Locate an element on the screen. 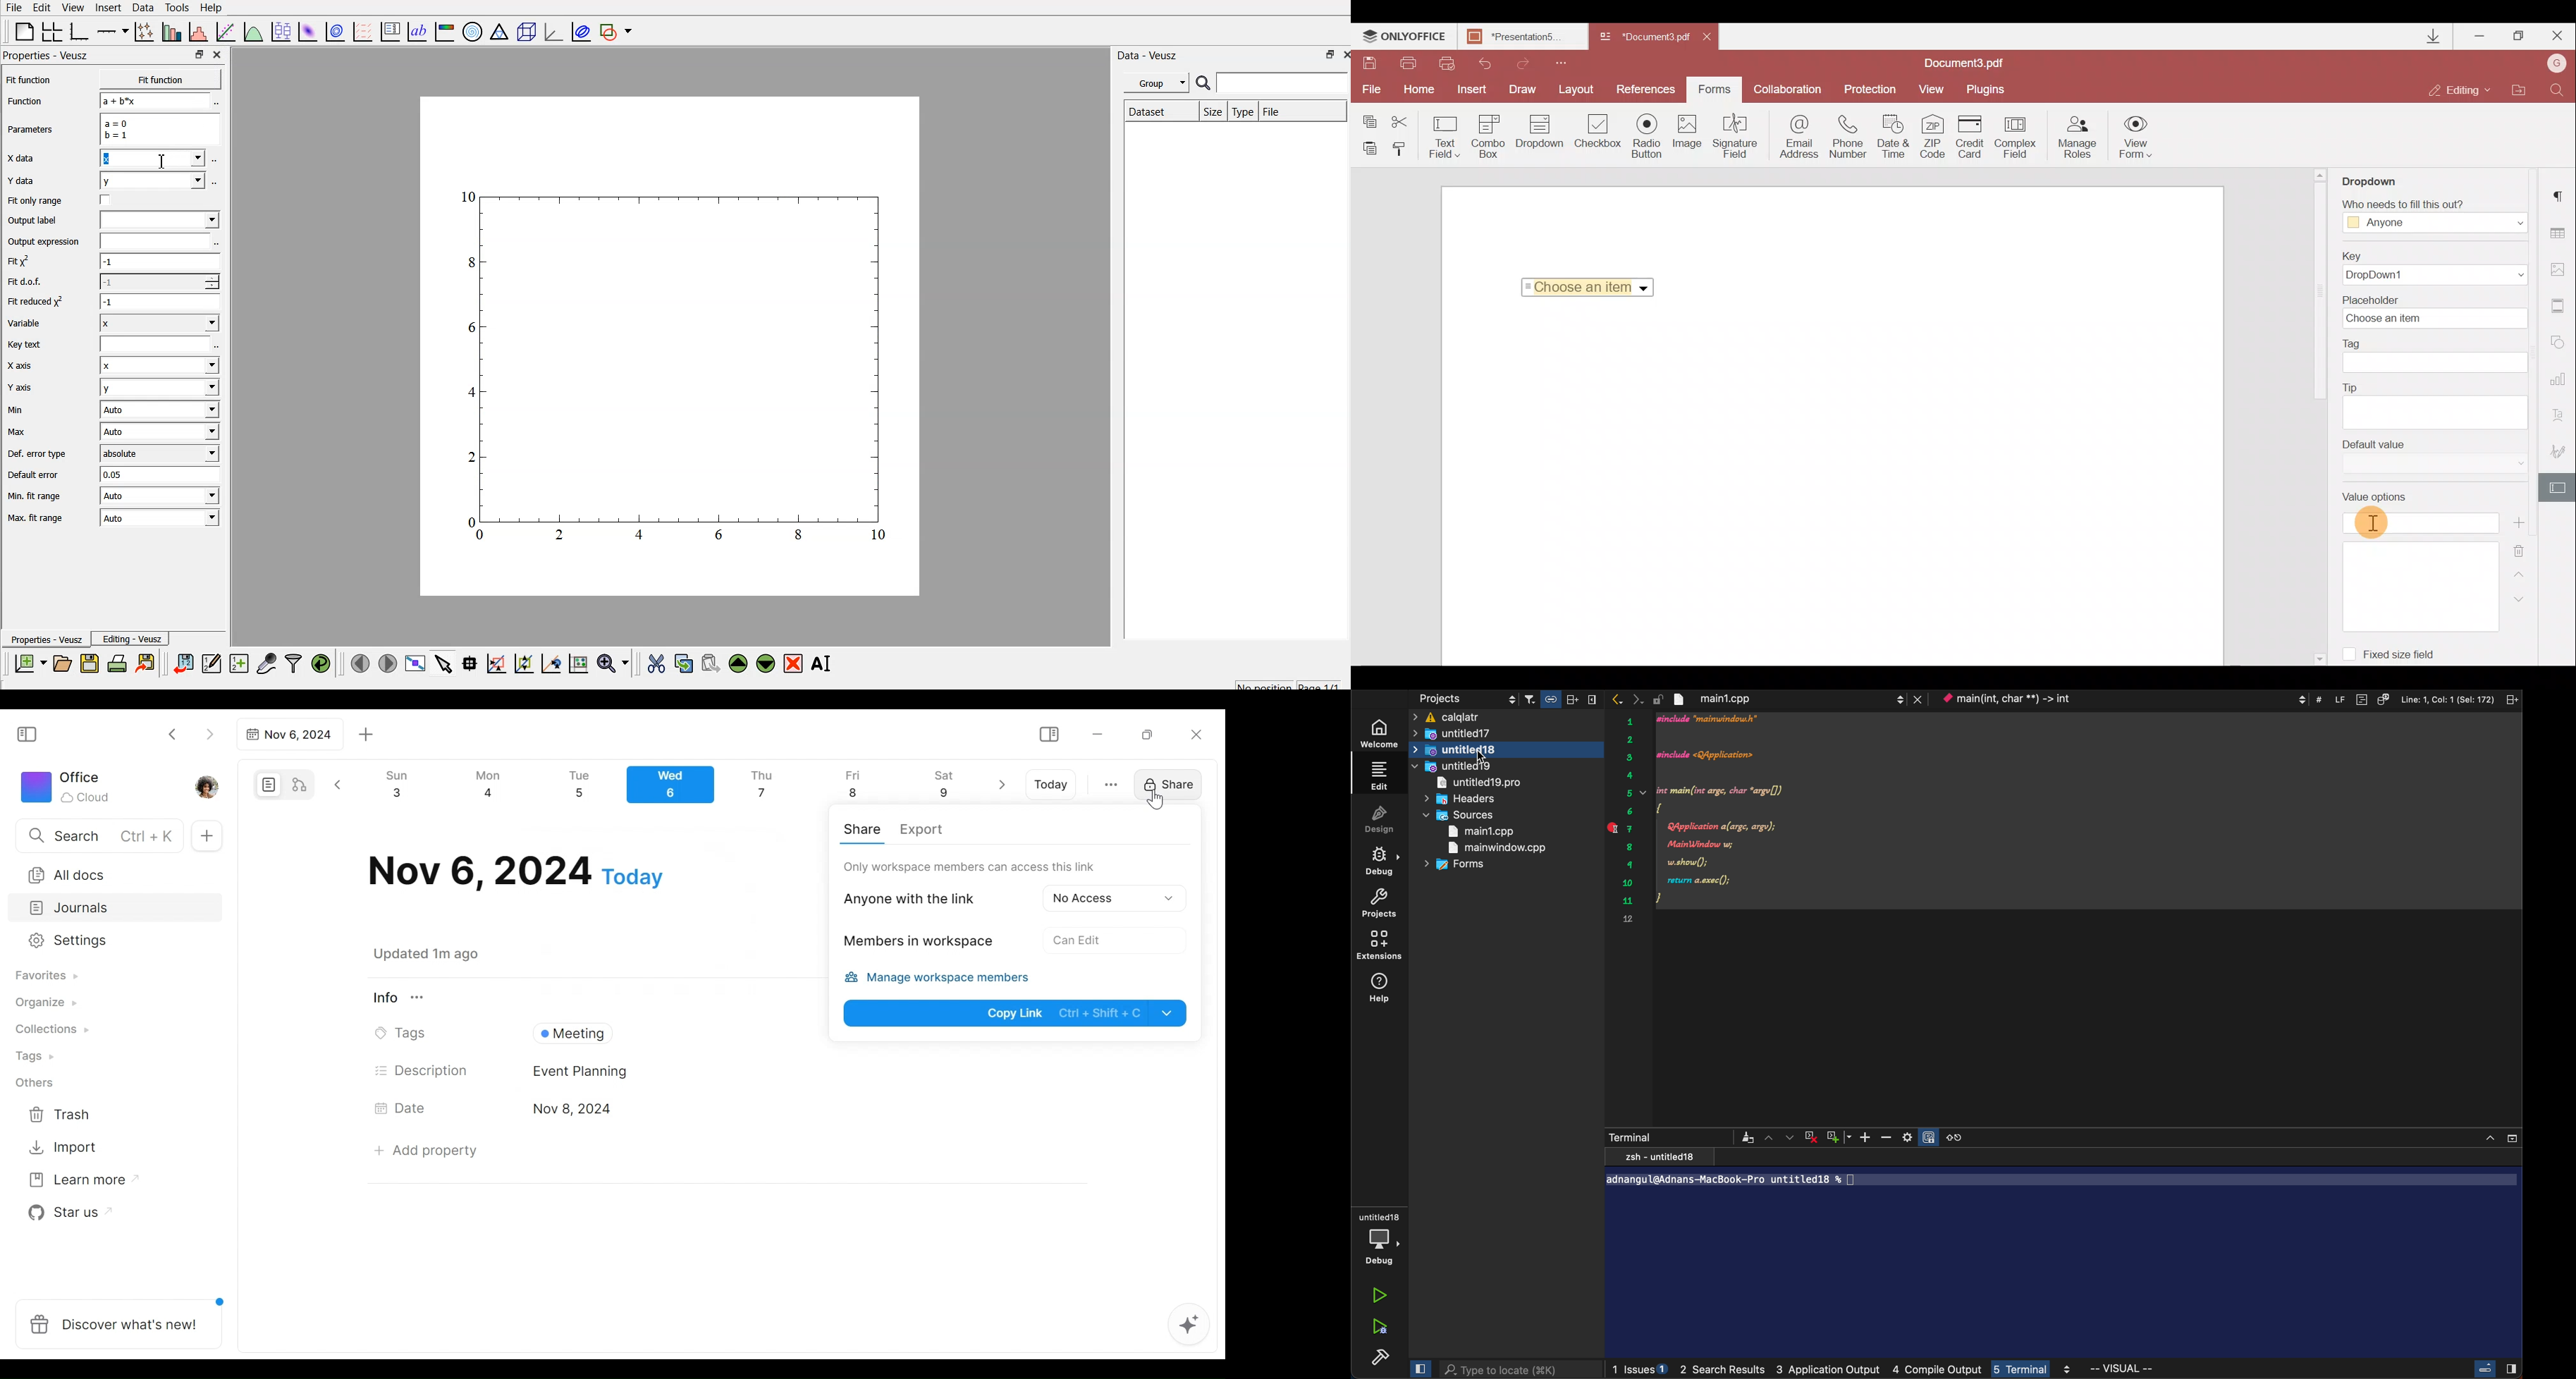 The height and width of the screenshot is (1400, 2576). Account name is located at coordinates (2553, 64).